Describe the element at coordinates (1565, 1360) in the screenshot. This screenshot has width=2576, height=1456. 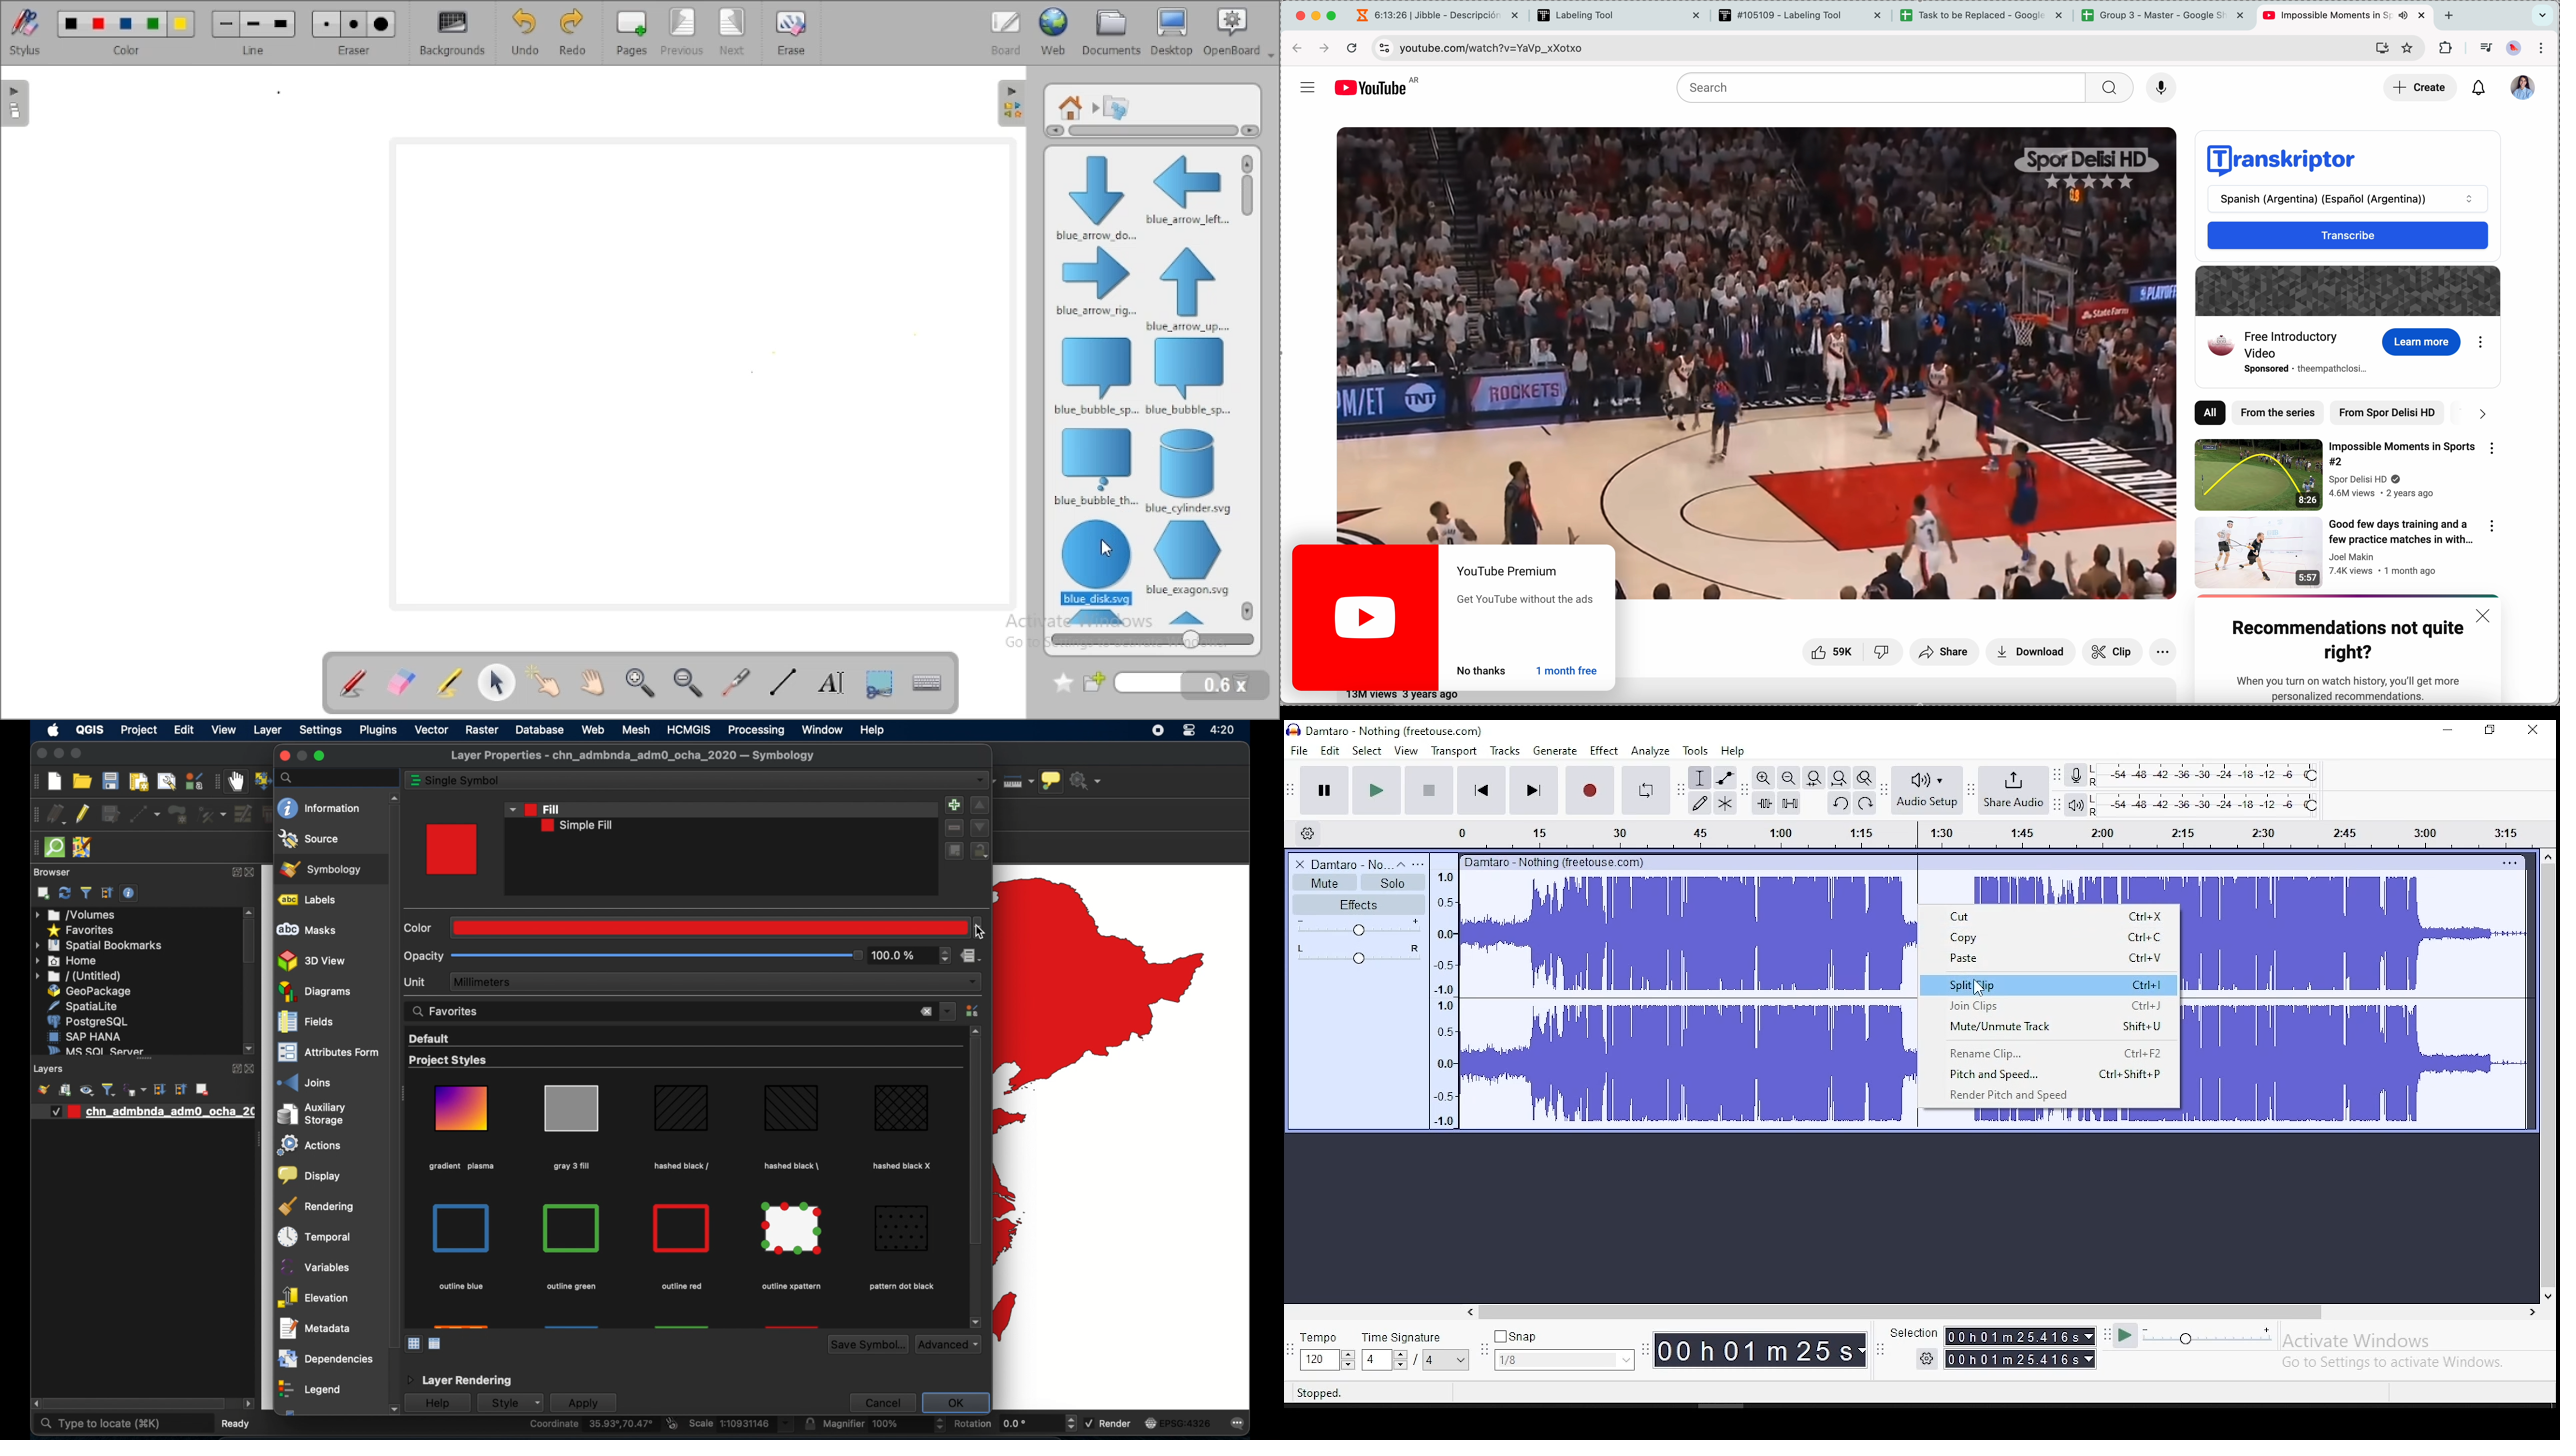
I see `menu` at that location.